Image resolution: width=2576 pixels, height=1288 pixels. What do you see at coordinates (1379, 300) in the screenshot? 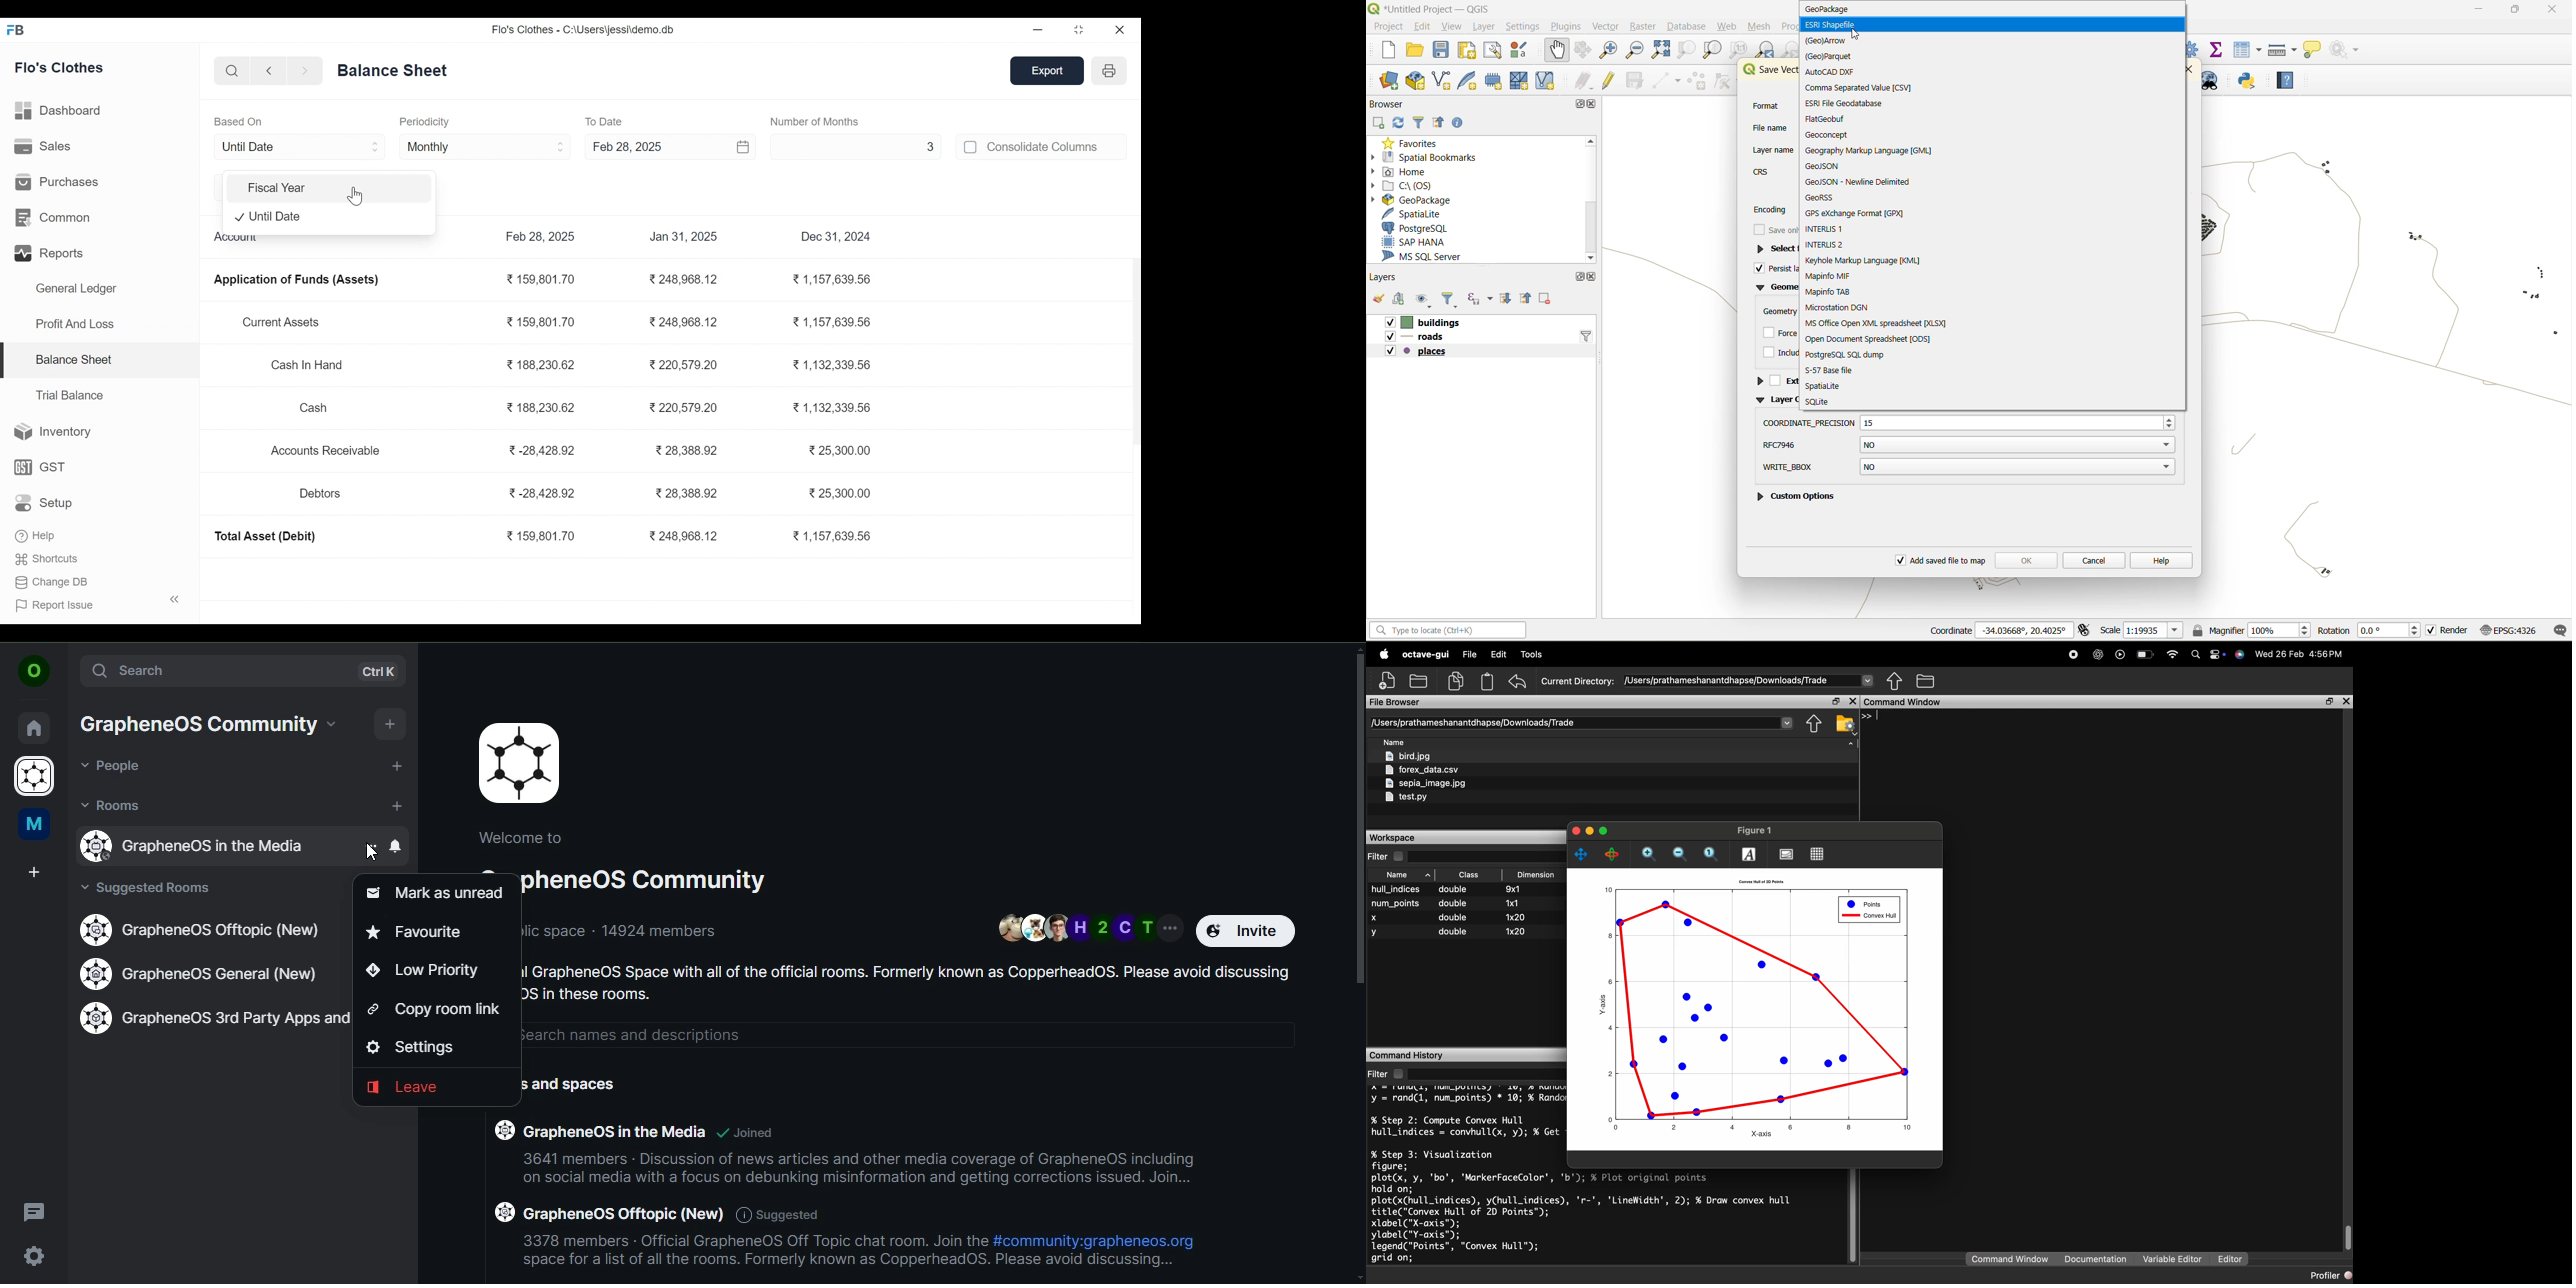
I see `open` at bounding box center [1379, 300].